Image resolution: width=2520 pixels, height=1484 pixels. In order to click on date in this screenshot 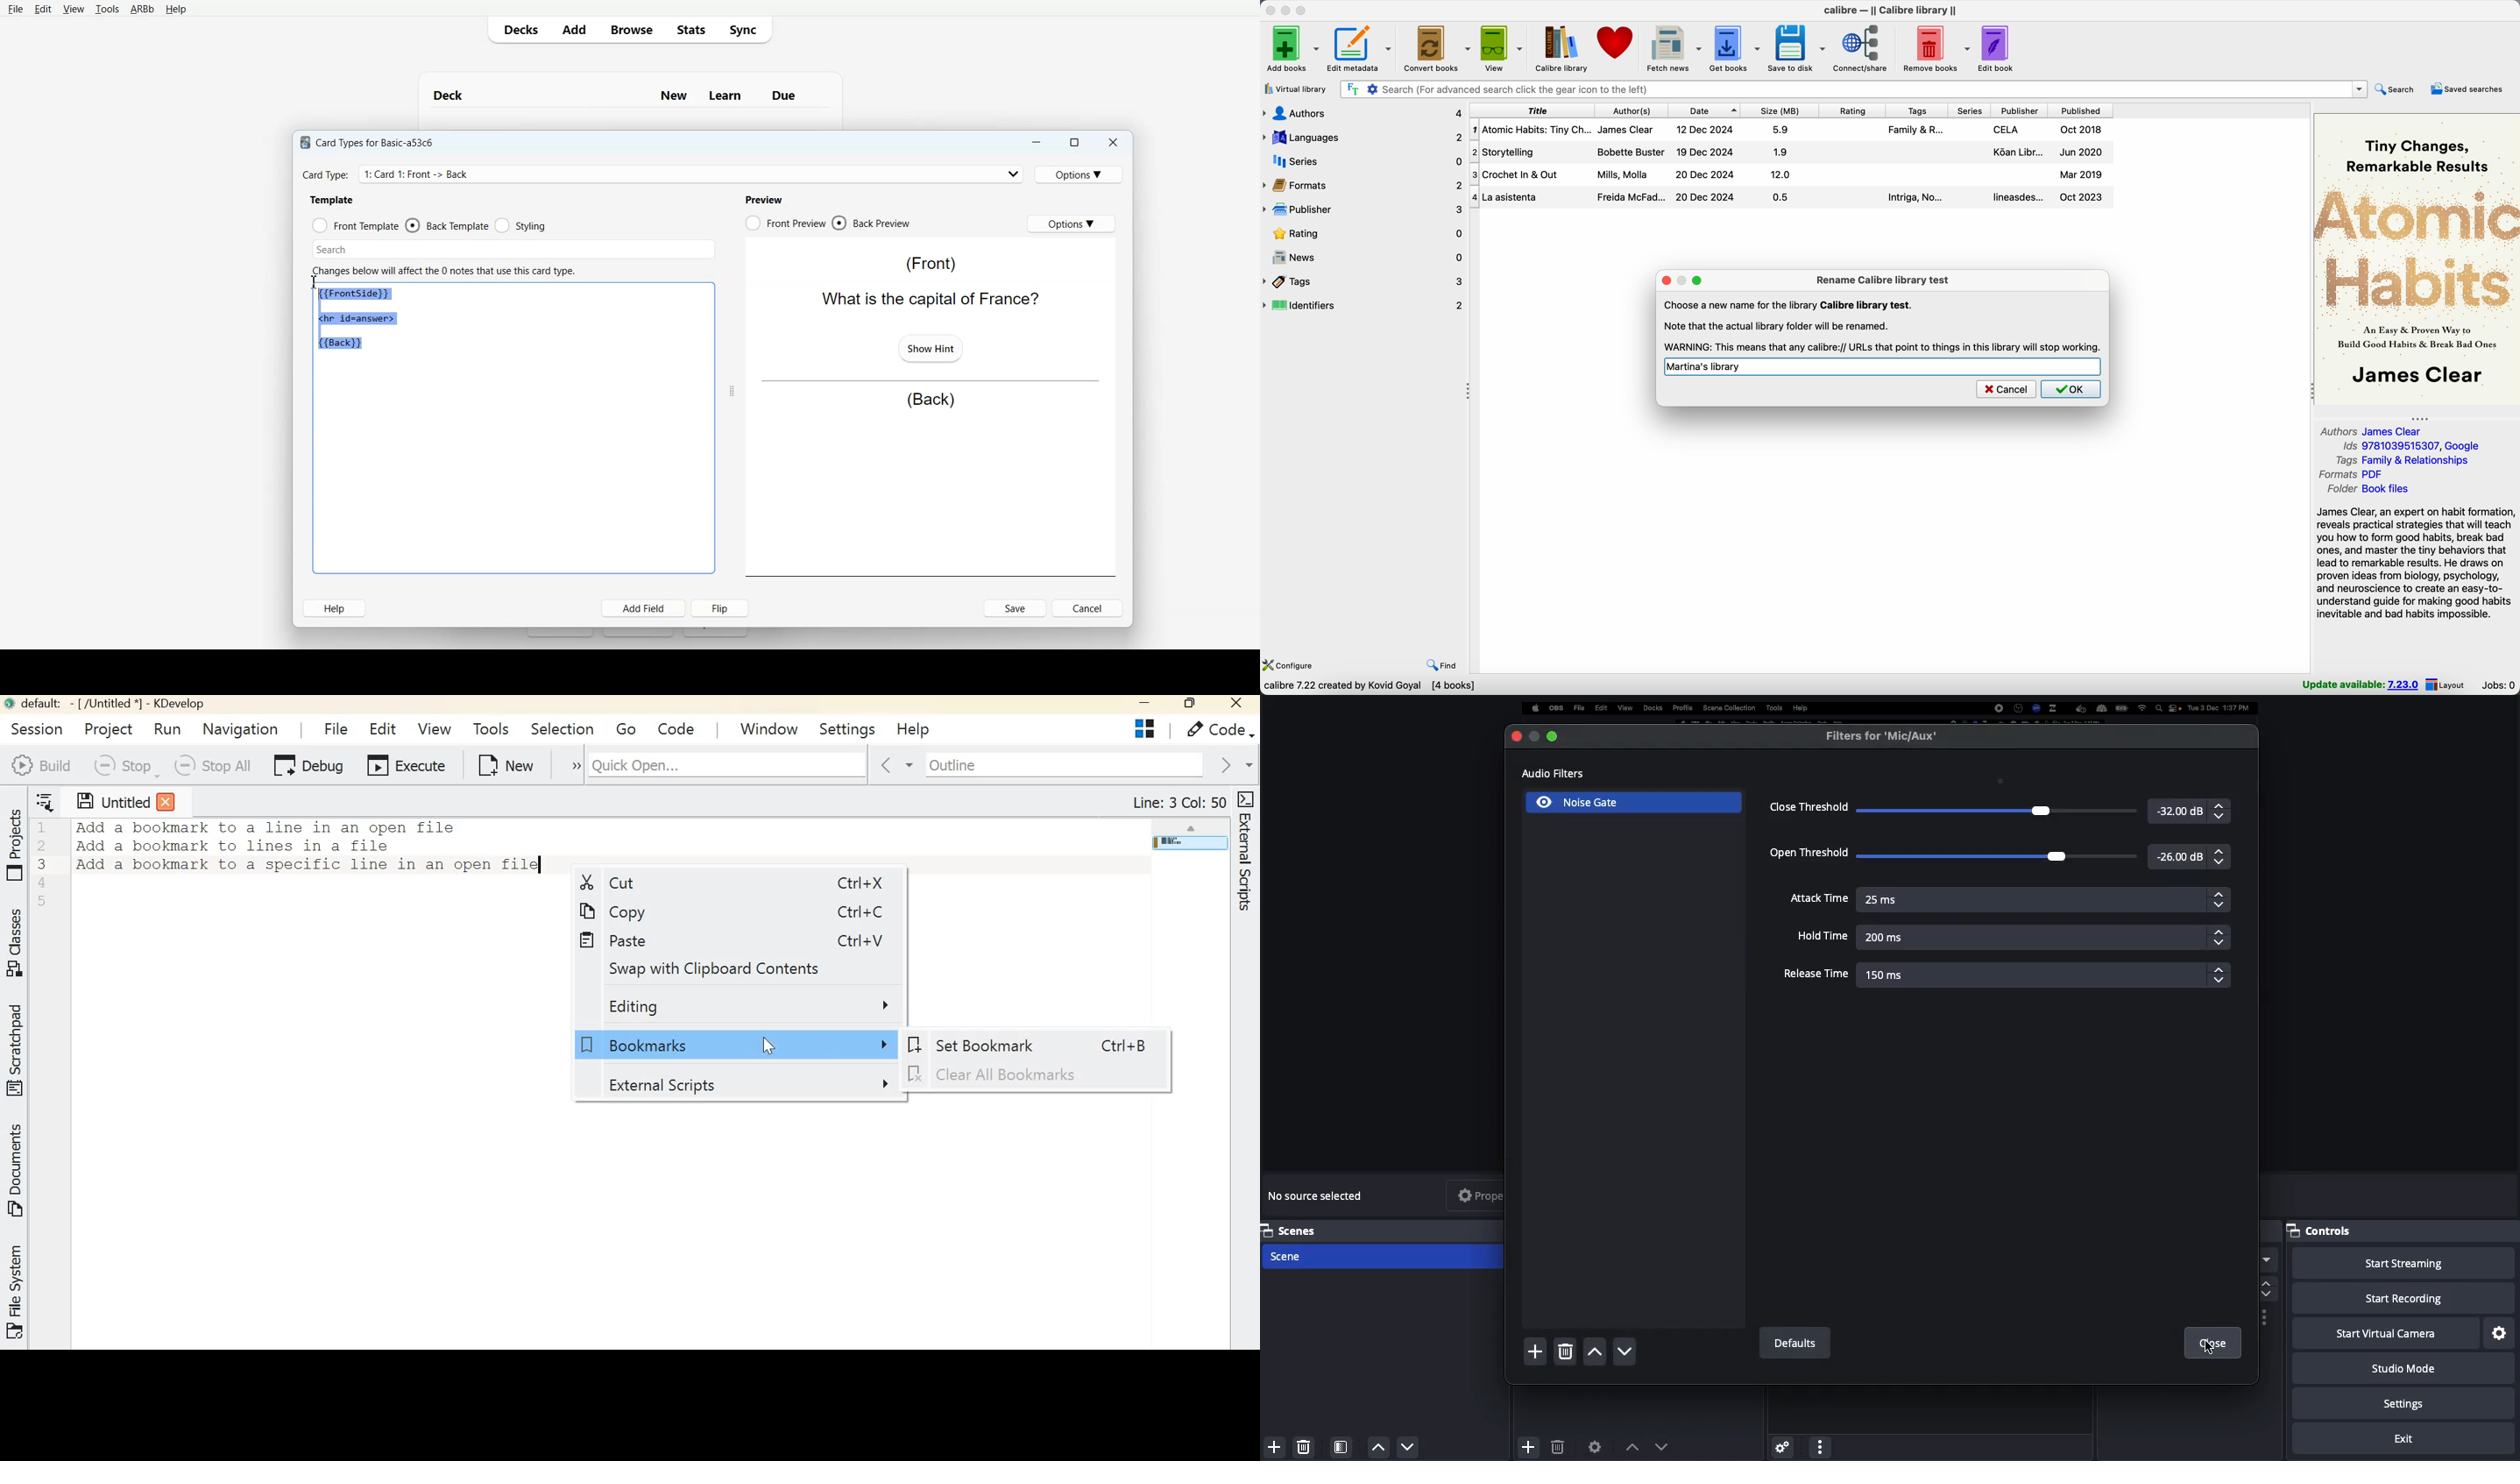, I will do `click(1704, 110)`.